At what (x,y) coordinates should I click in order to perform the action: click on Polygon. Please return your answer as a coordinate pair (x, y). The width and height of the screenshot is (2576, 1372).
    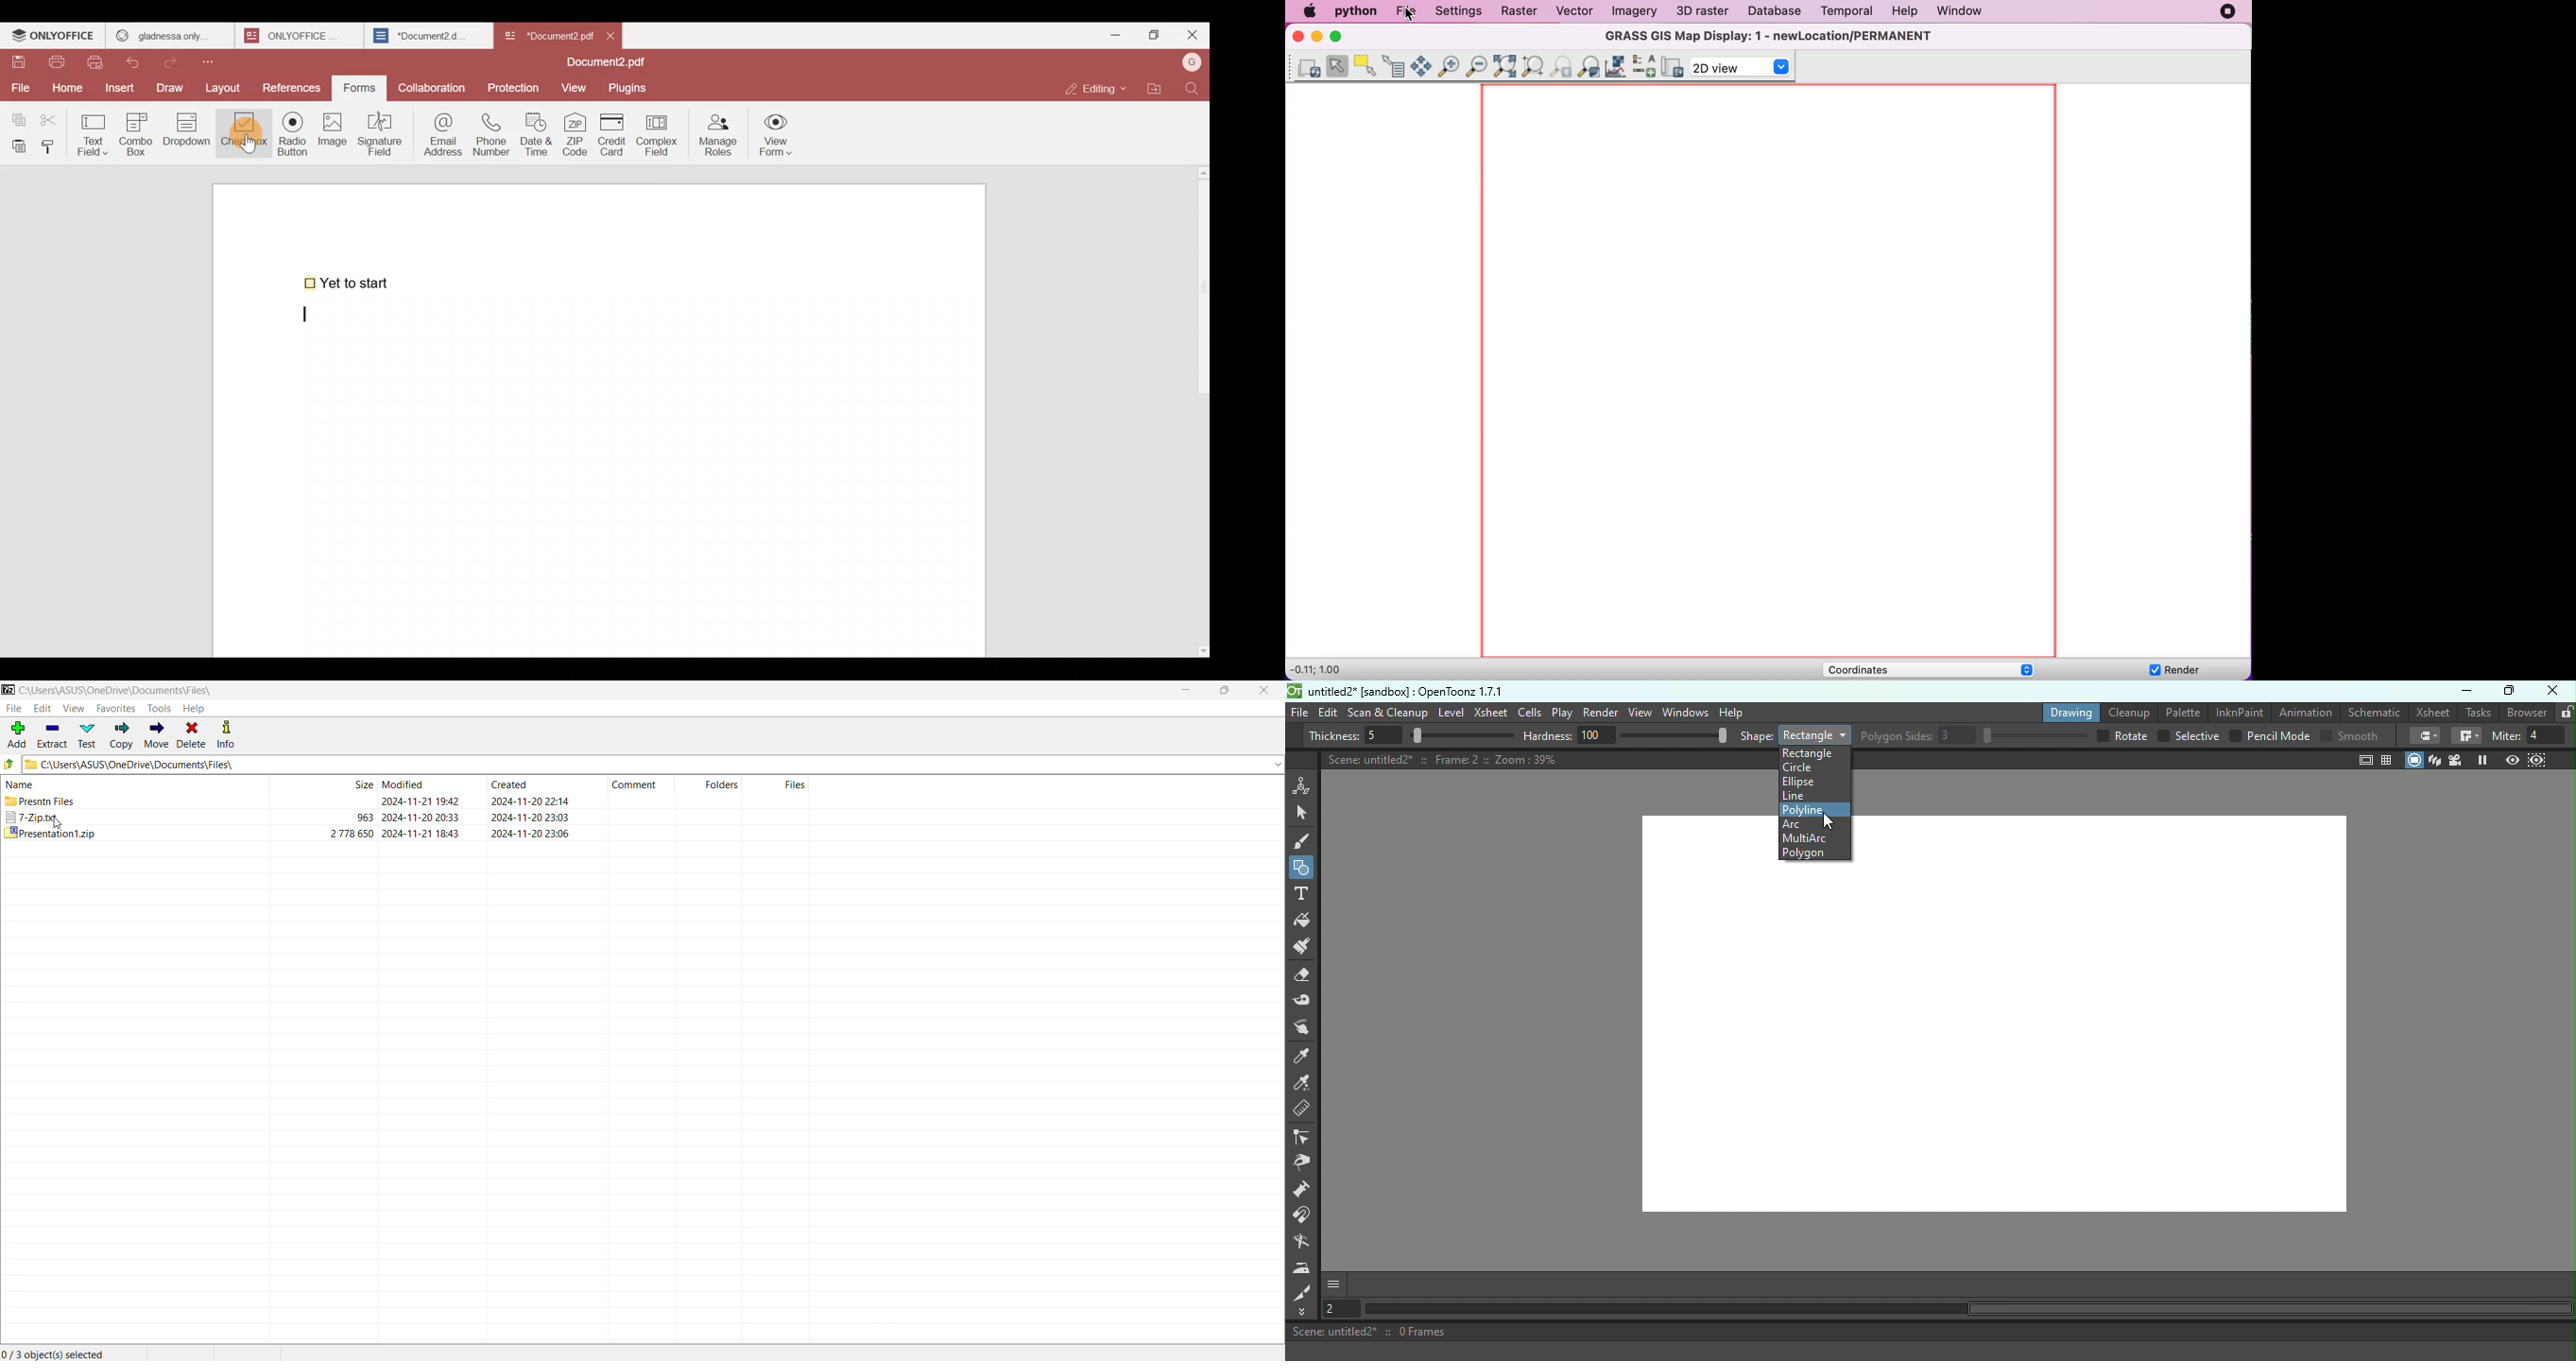
    Looking at the image, I should click on (1803, 853).